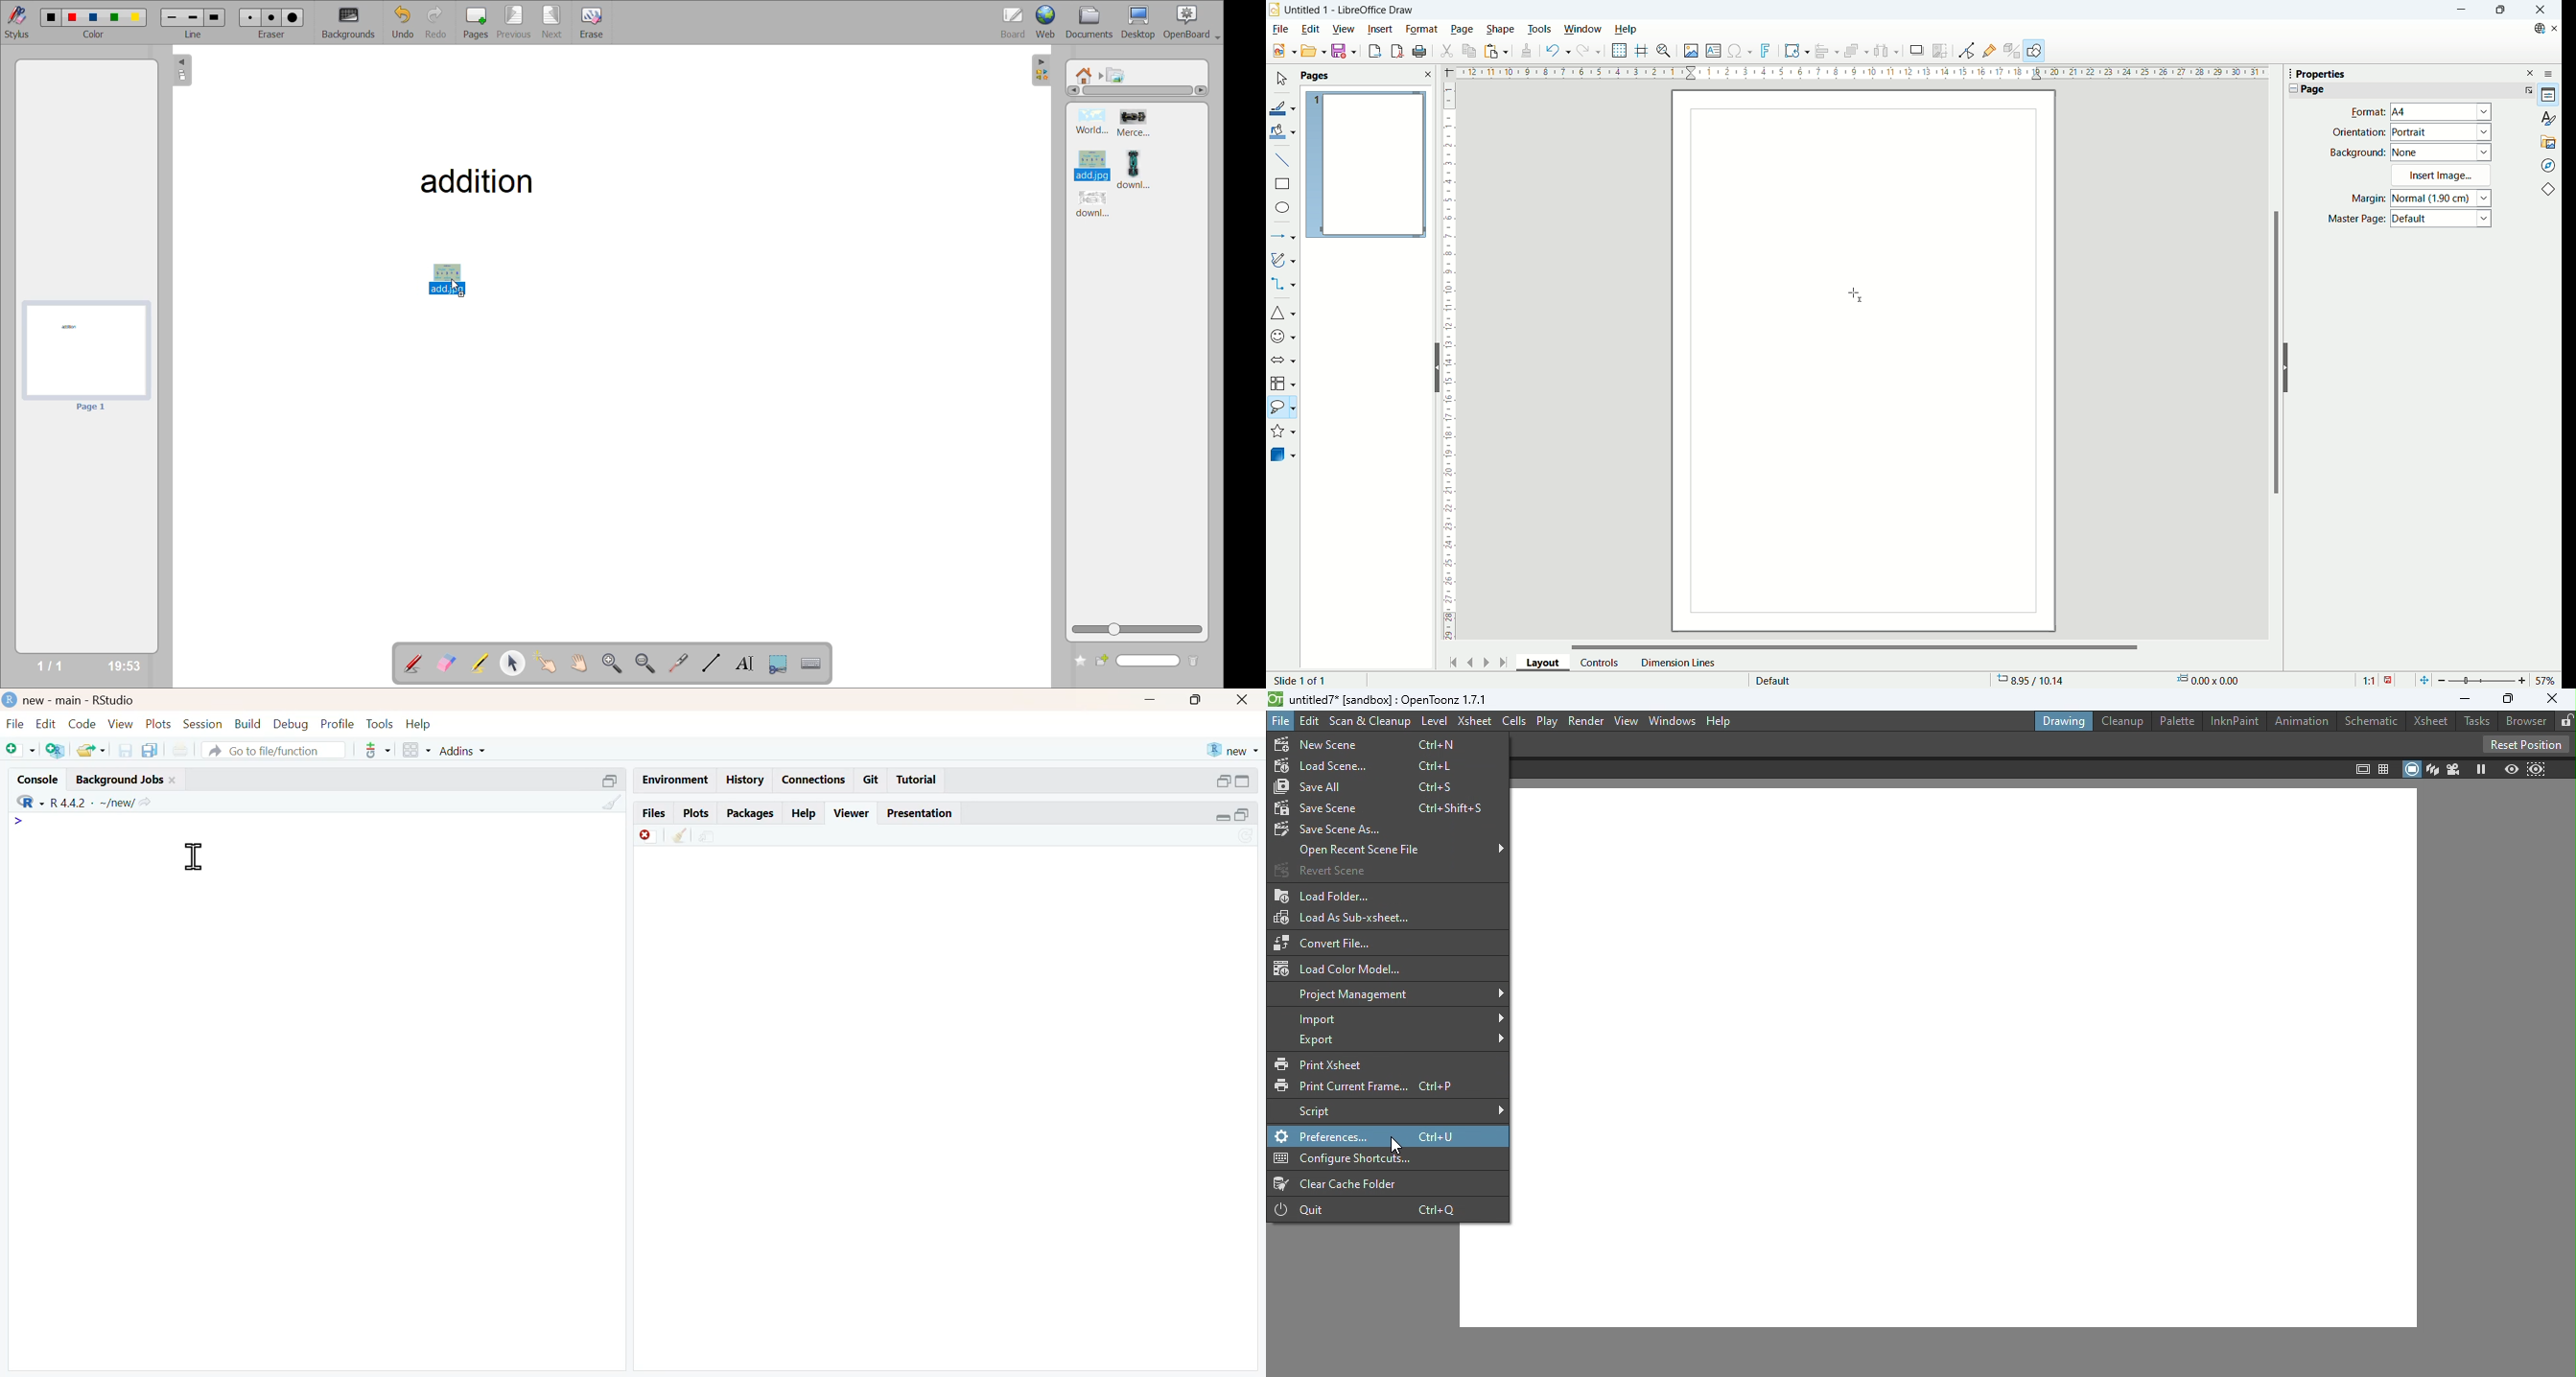  What do you see at coordinates (126, 664) in the screenshot?
I see `timestamp` at bounding box center [126, 664].